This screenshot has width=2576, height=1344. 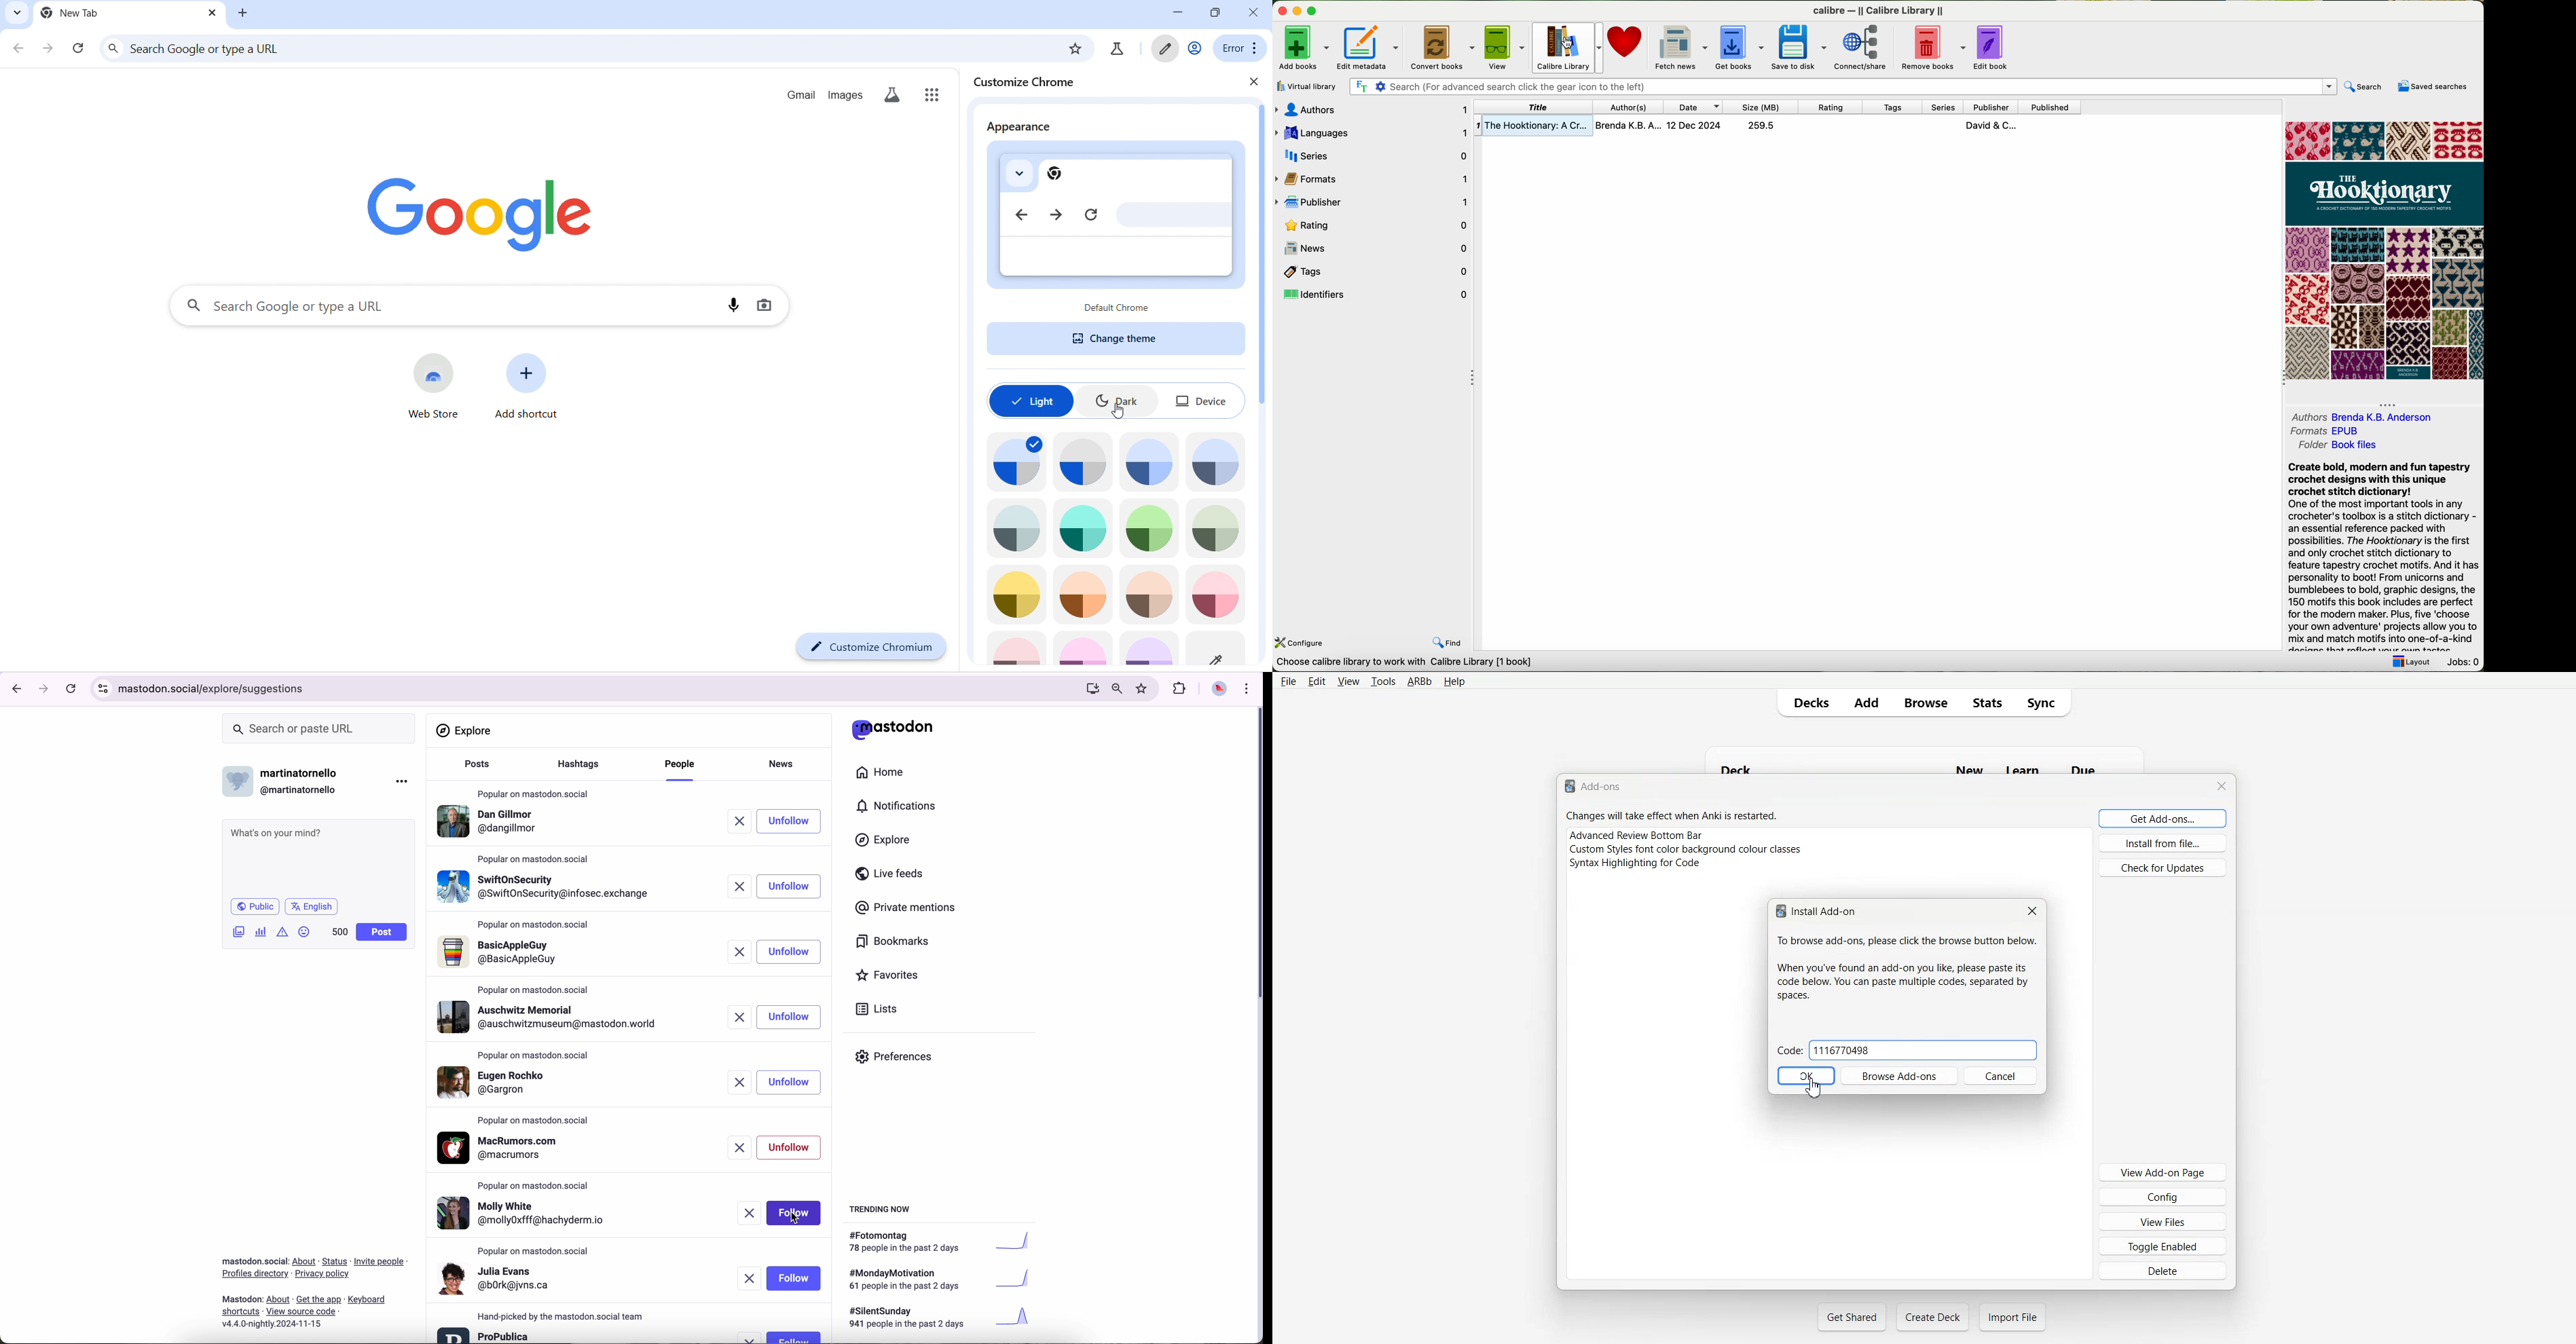 I want to click on lists, so click(x=873, y=1009).